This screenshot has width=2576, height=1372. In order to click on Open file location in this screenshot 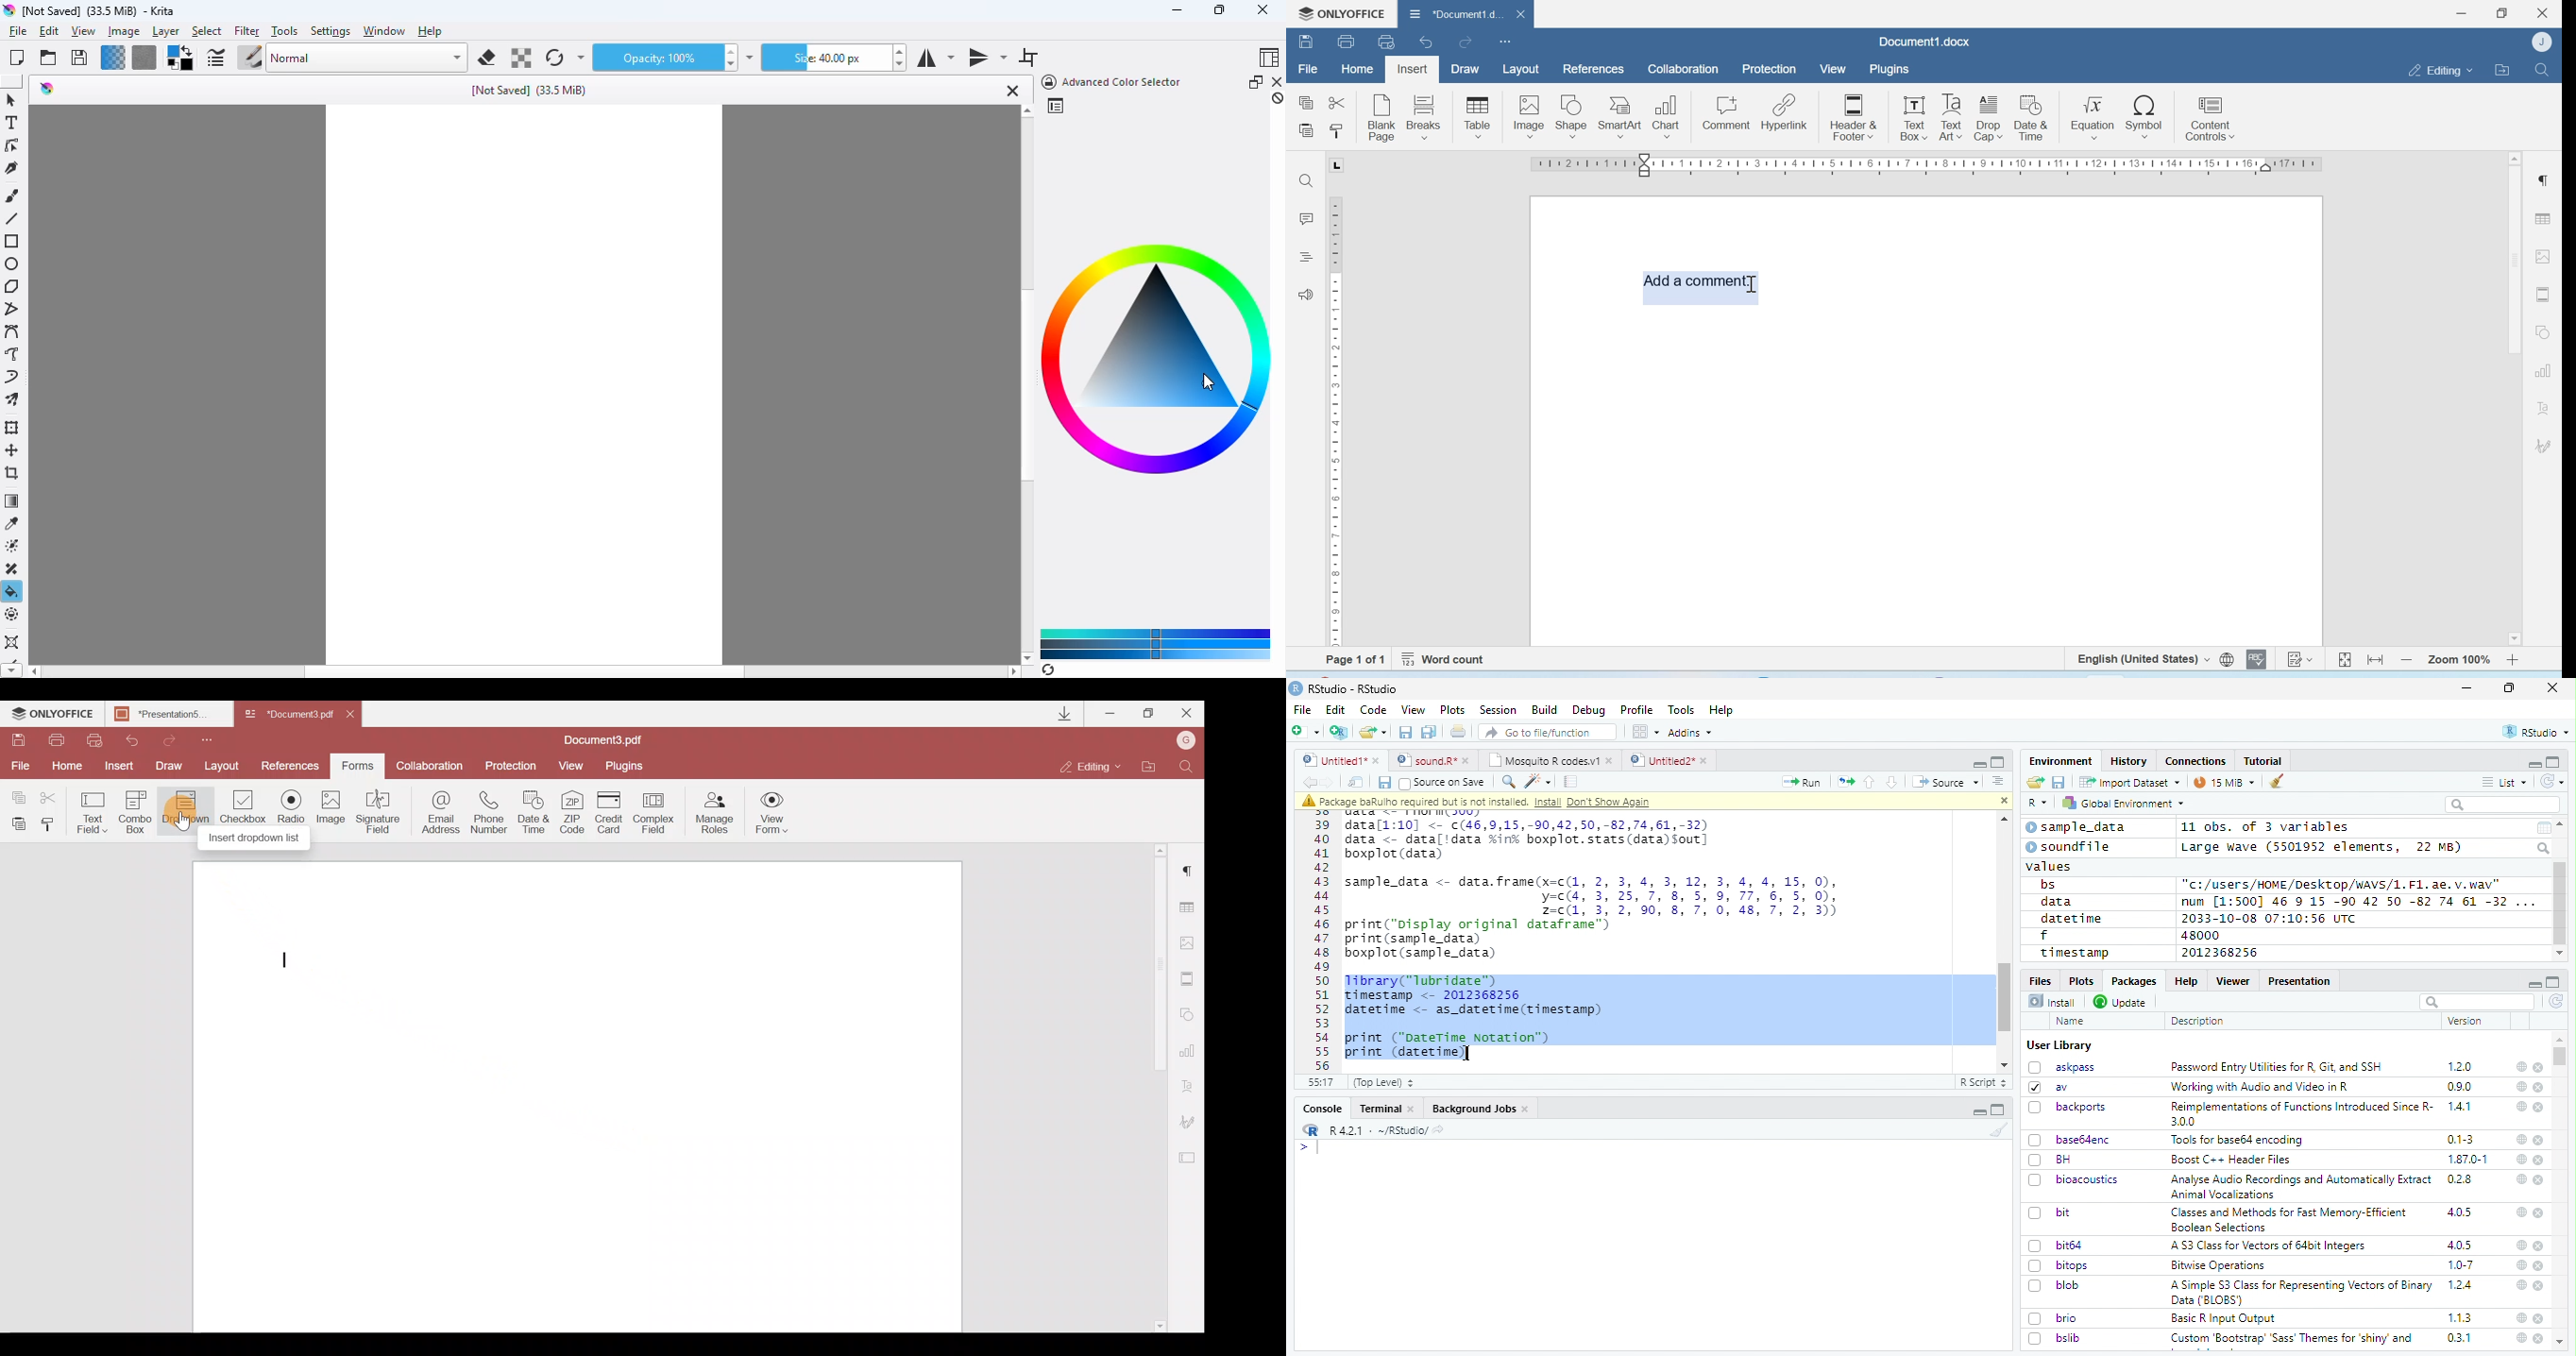, I will do `click(2503, 69)`.